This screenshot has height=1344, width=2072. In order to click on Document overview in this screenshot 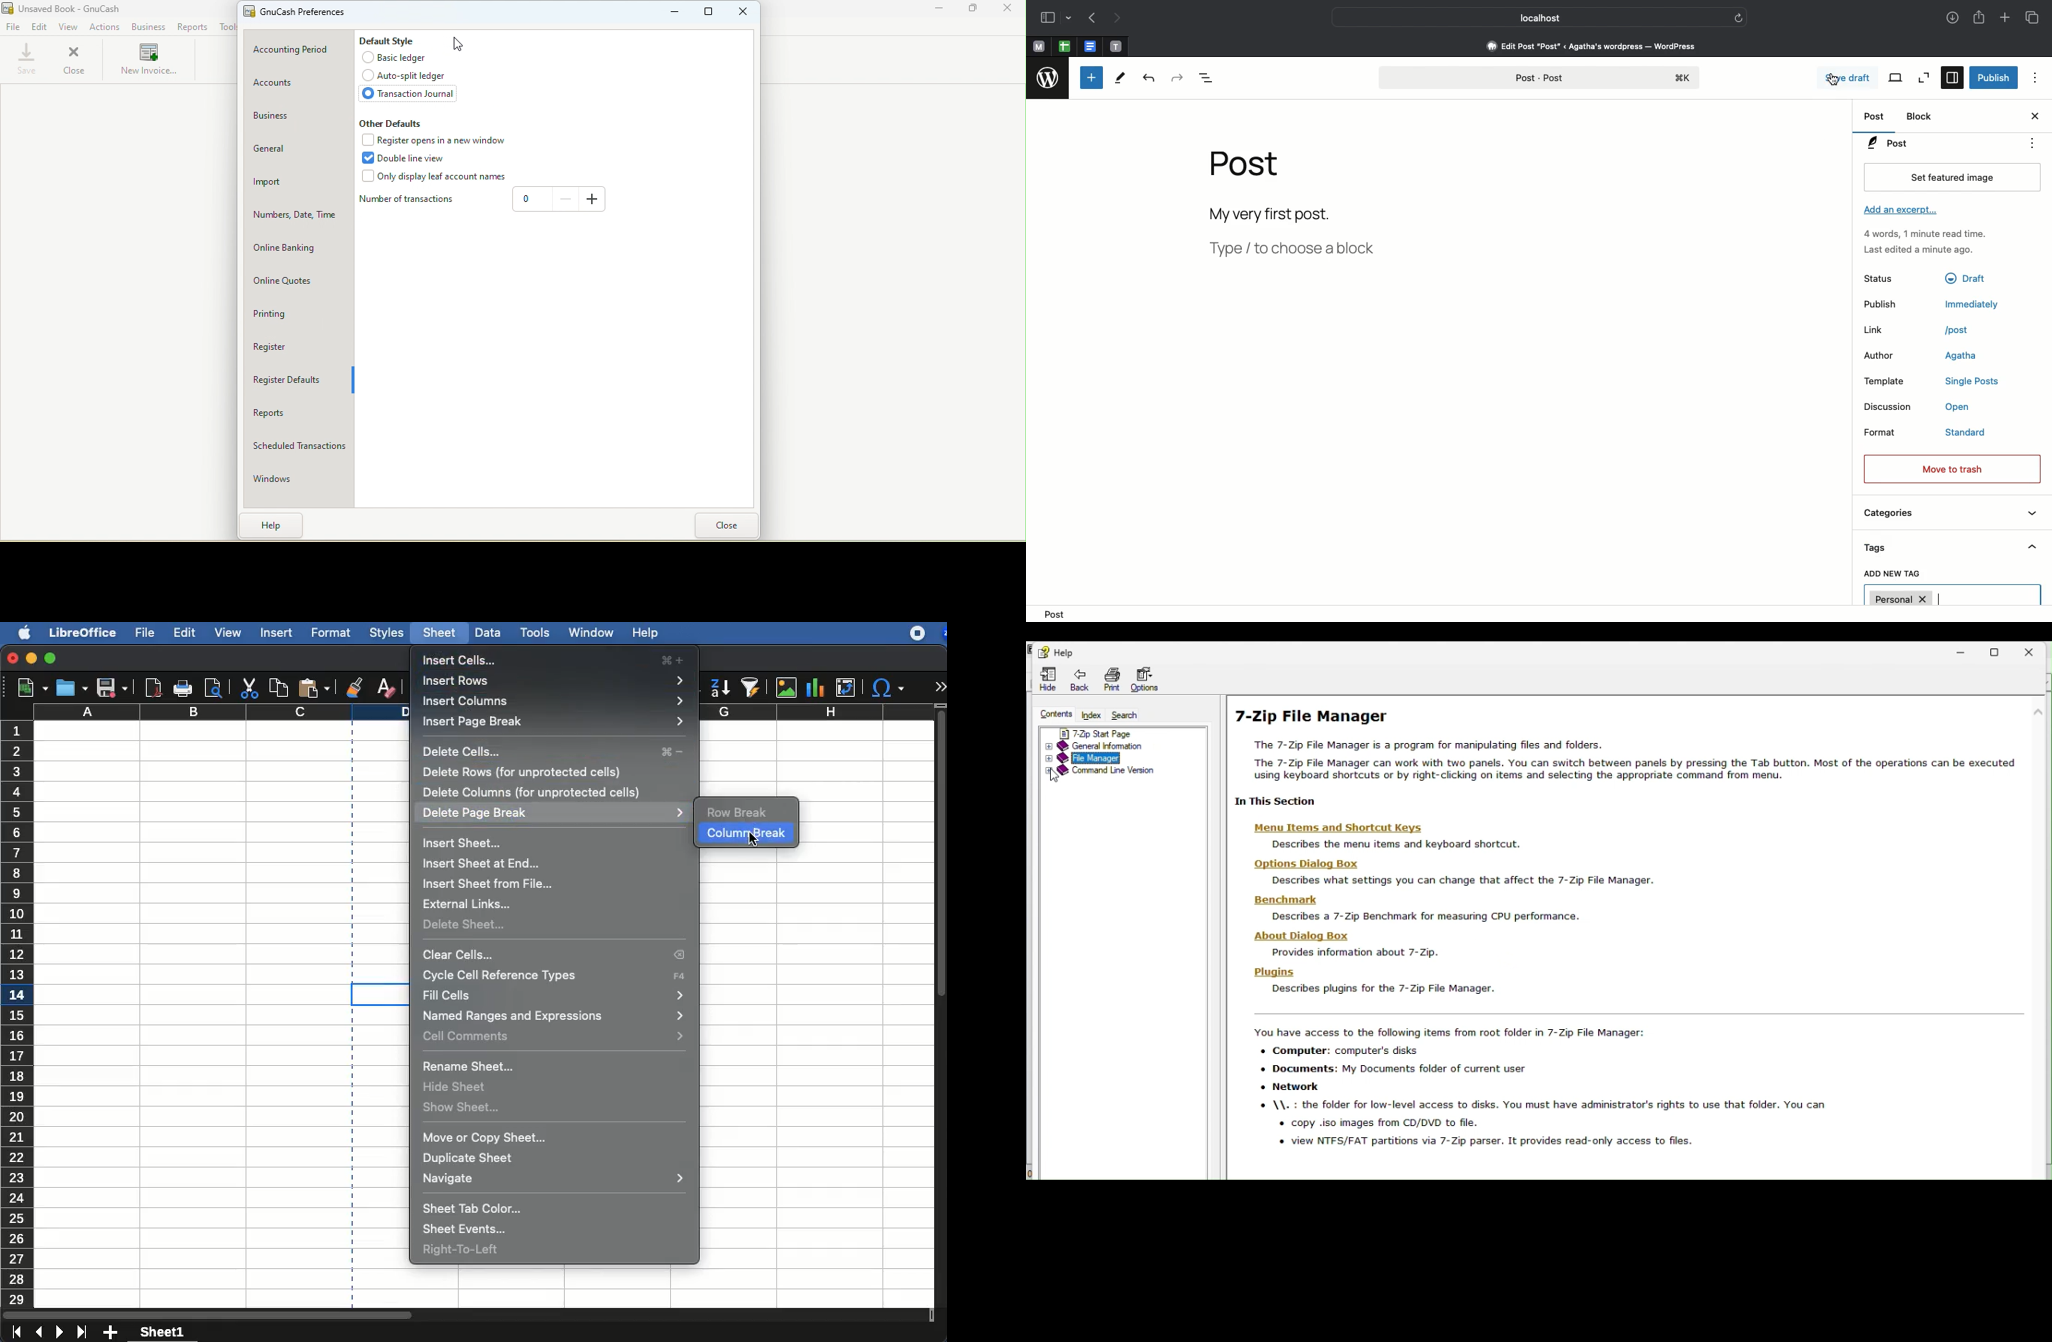, I will do `click(1208, 81)`.